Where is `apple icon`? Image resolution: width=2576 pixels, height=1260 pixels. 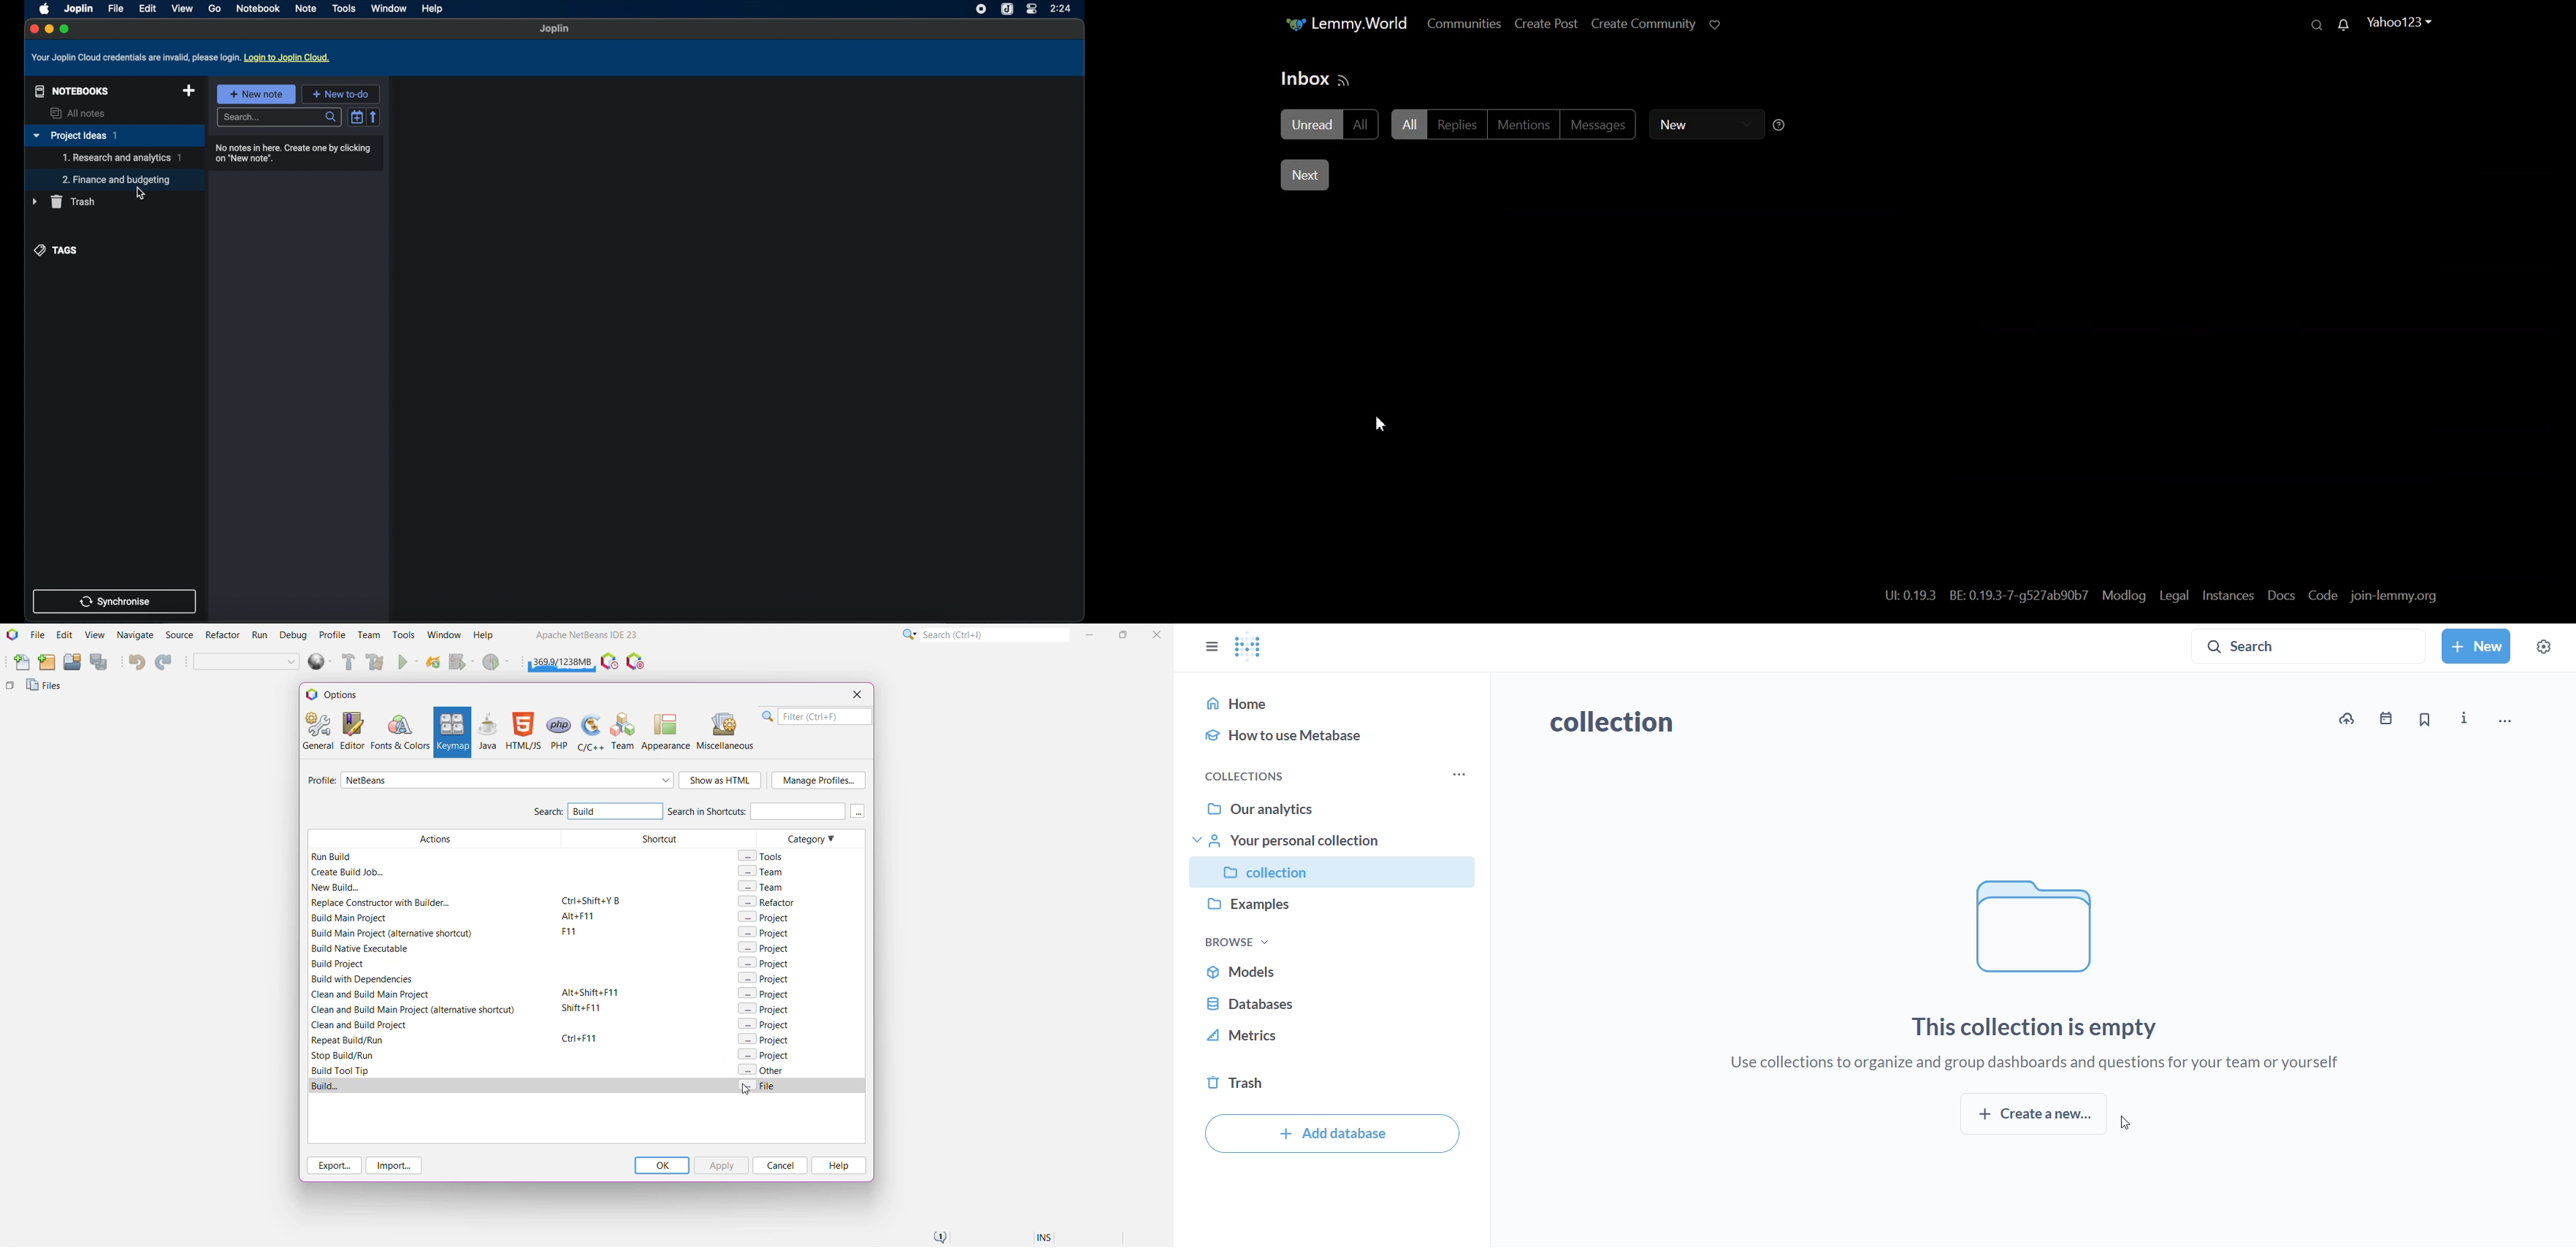
apple icon is located at coordinates (42, 8).